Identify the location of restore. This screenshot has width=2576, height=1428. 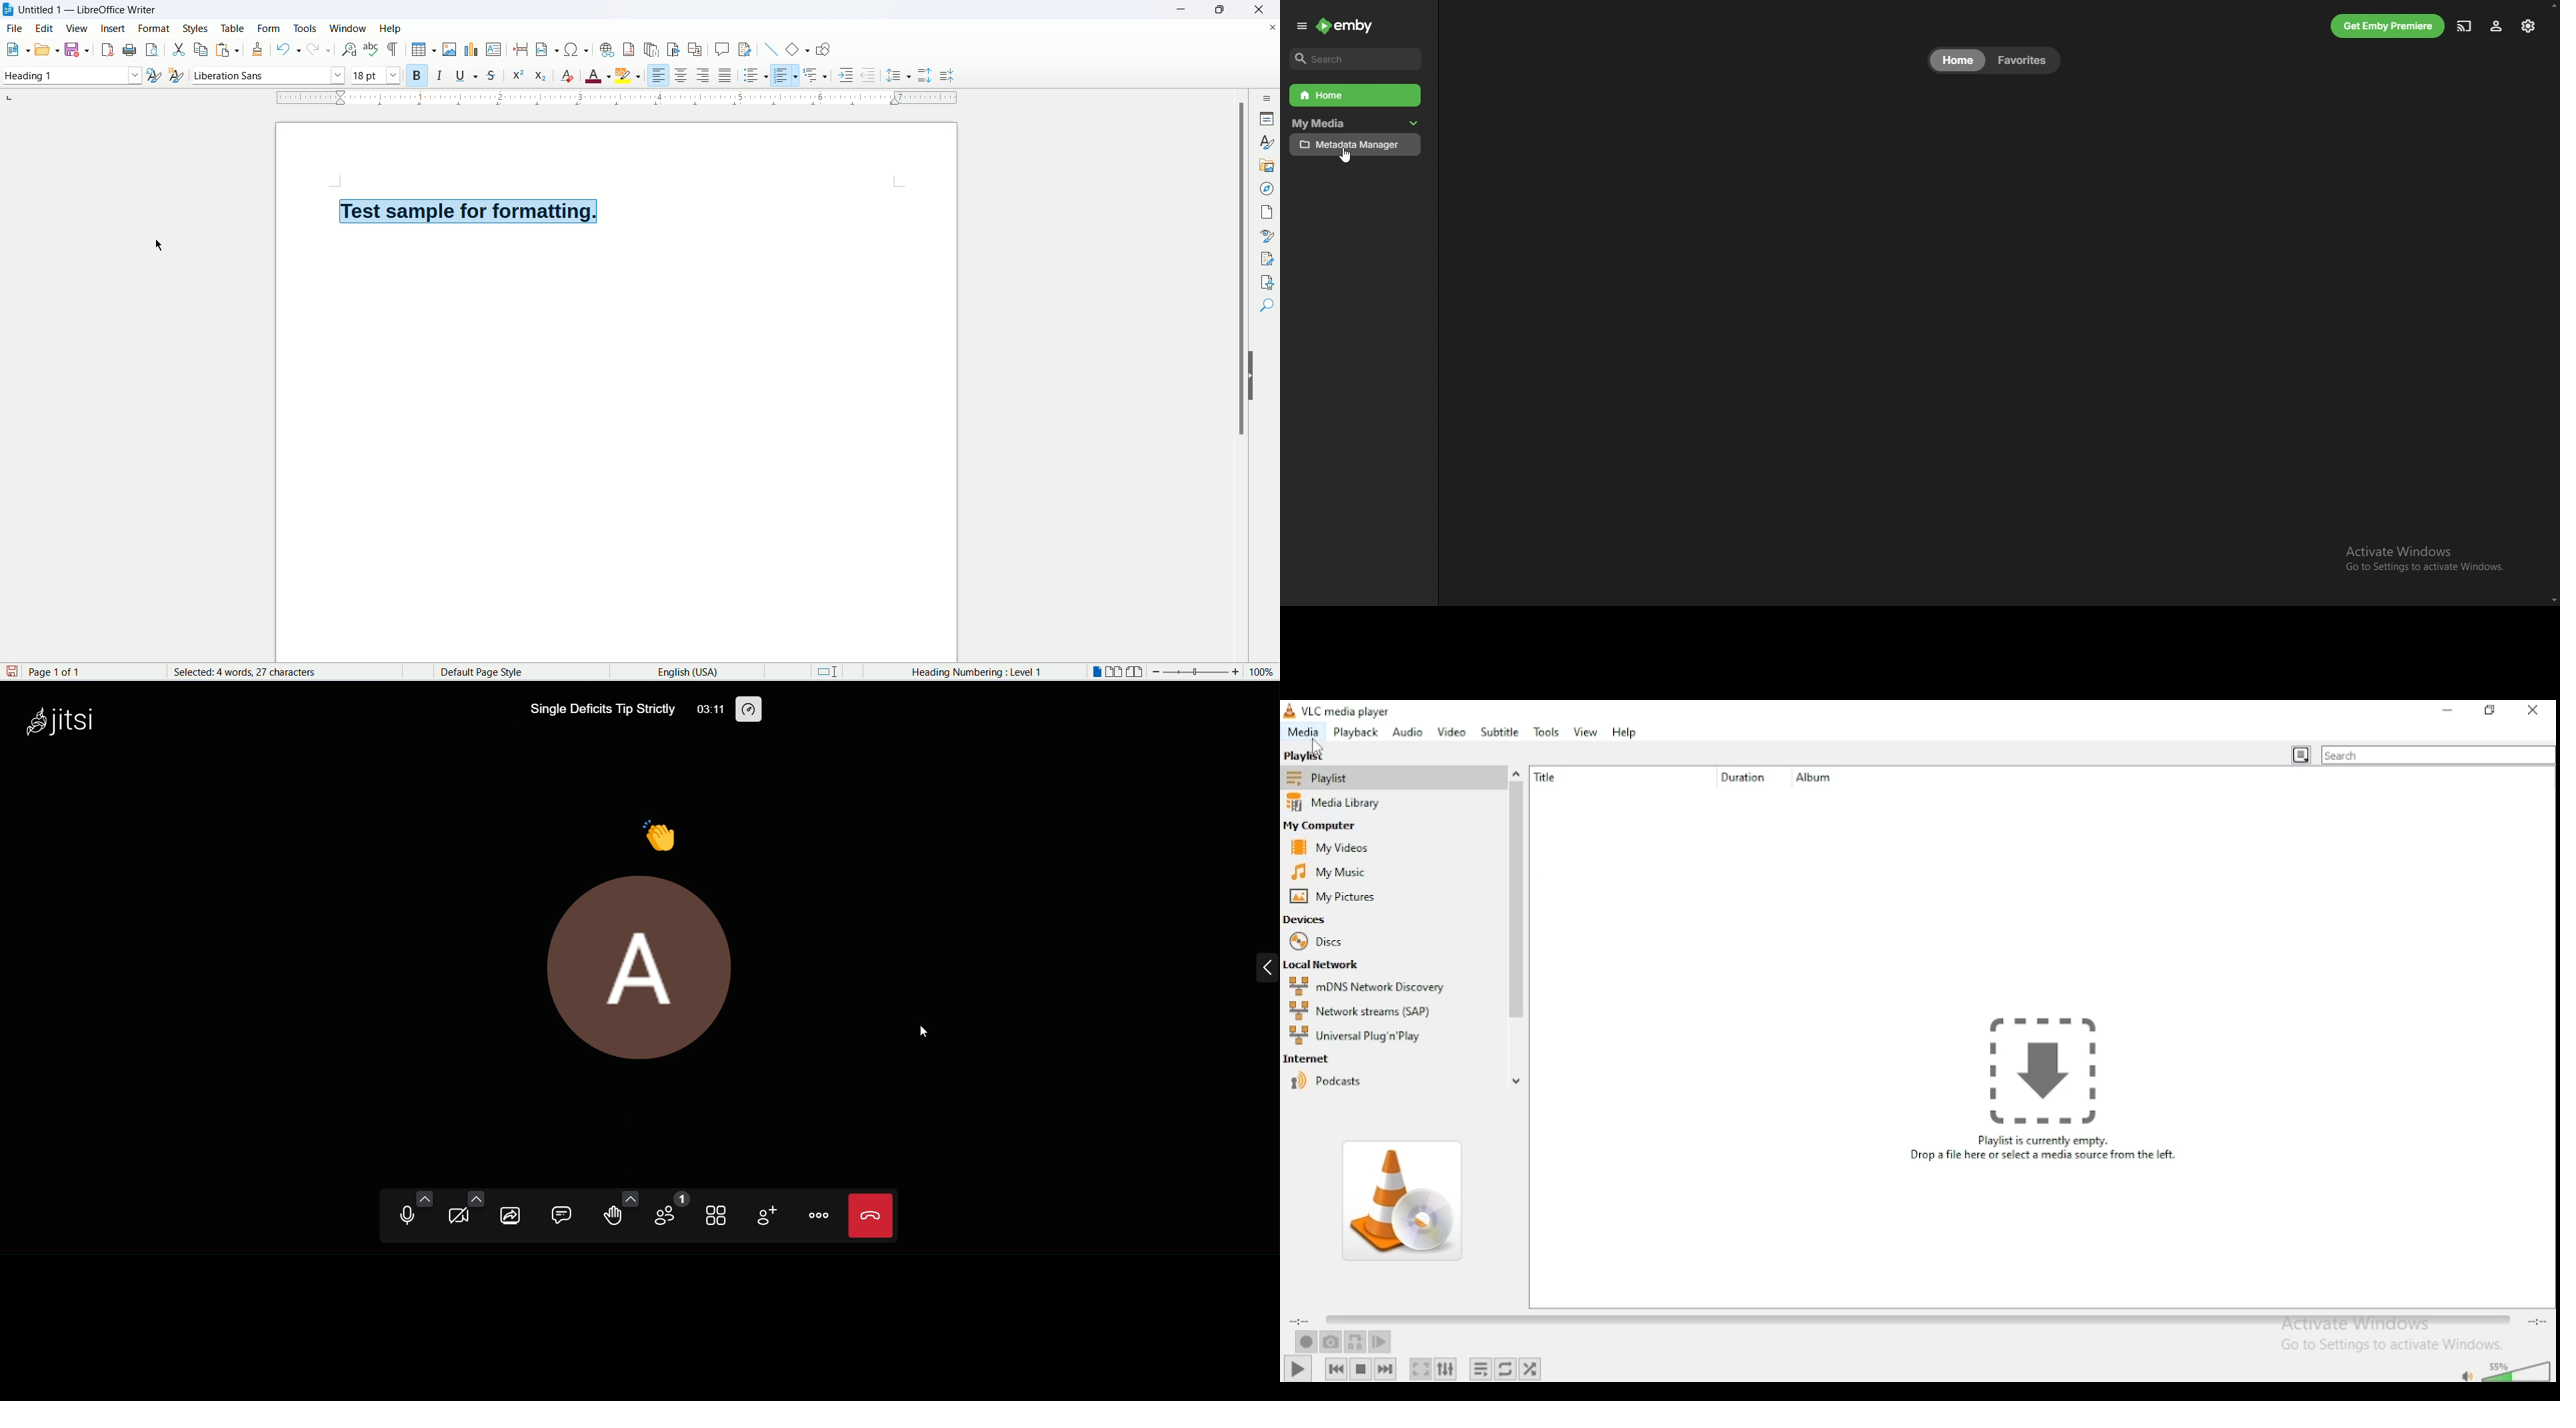
(2489, 712).